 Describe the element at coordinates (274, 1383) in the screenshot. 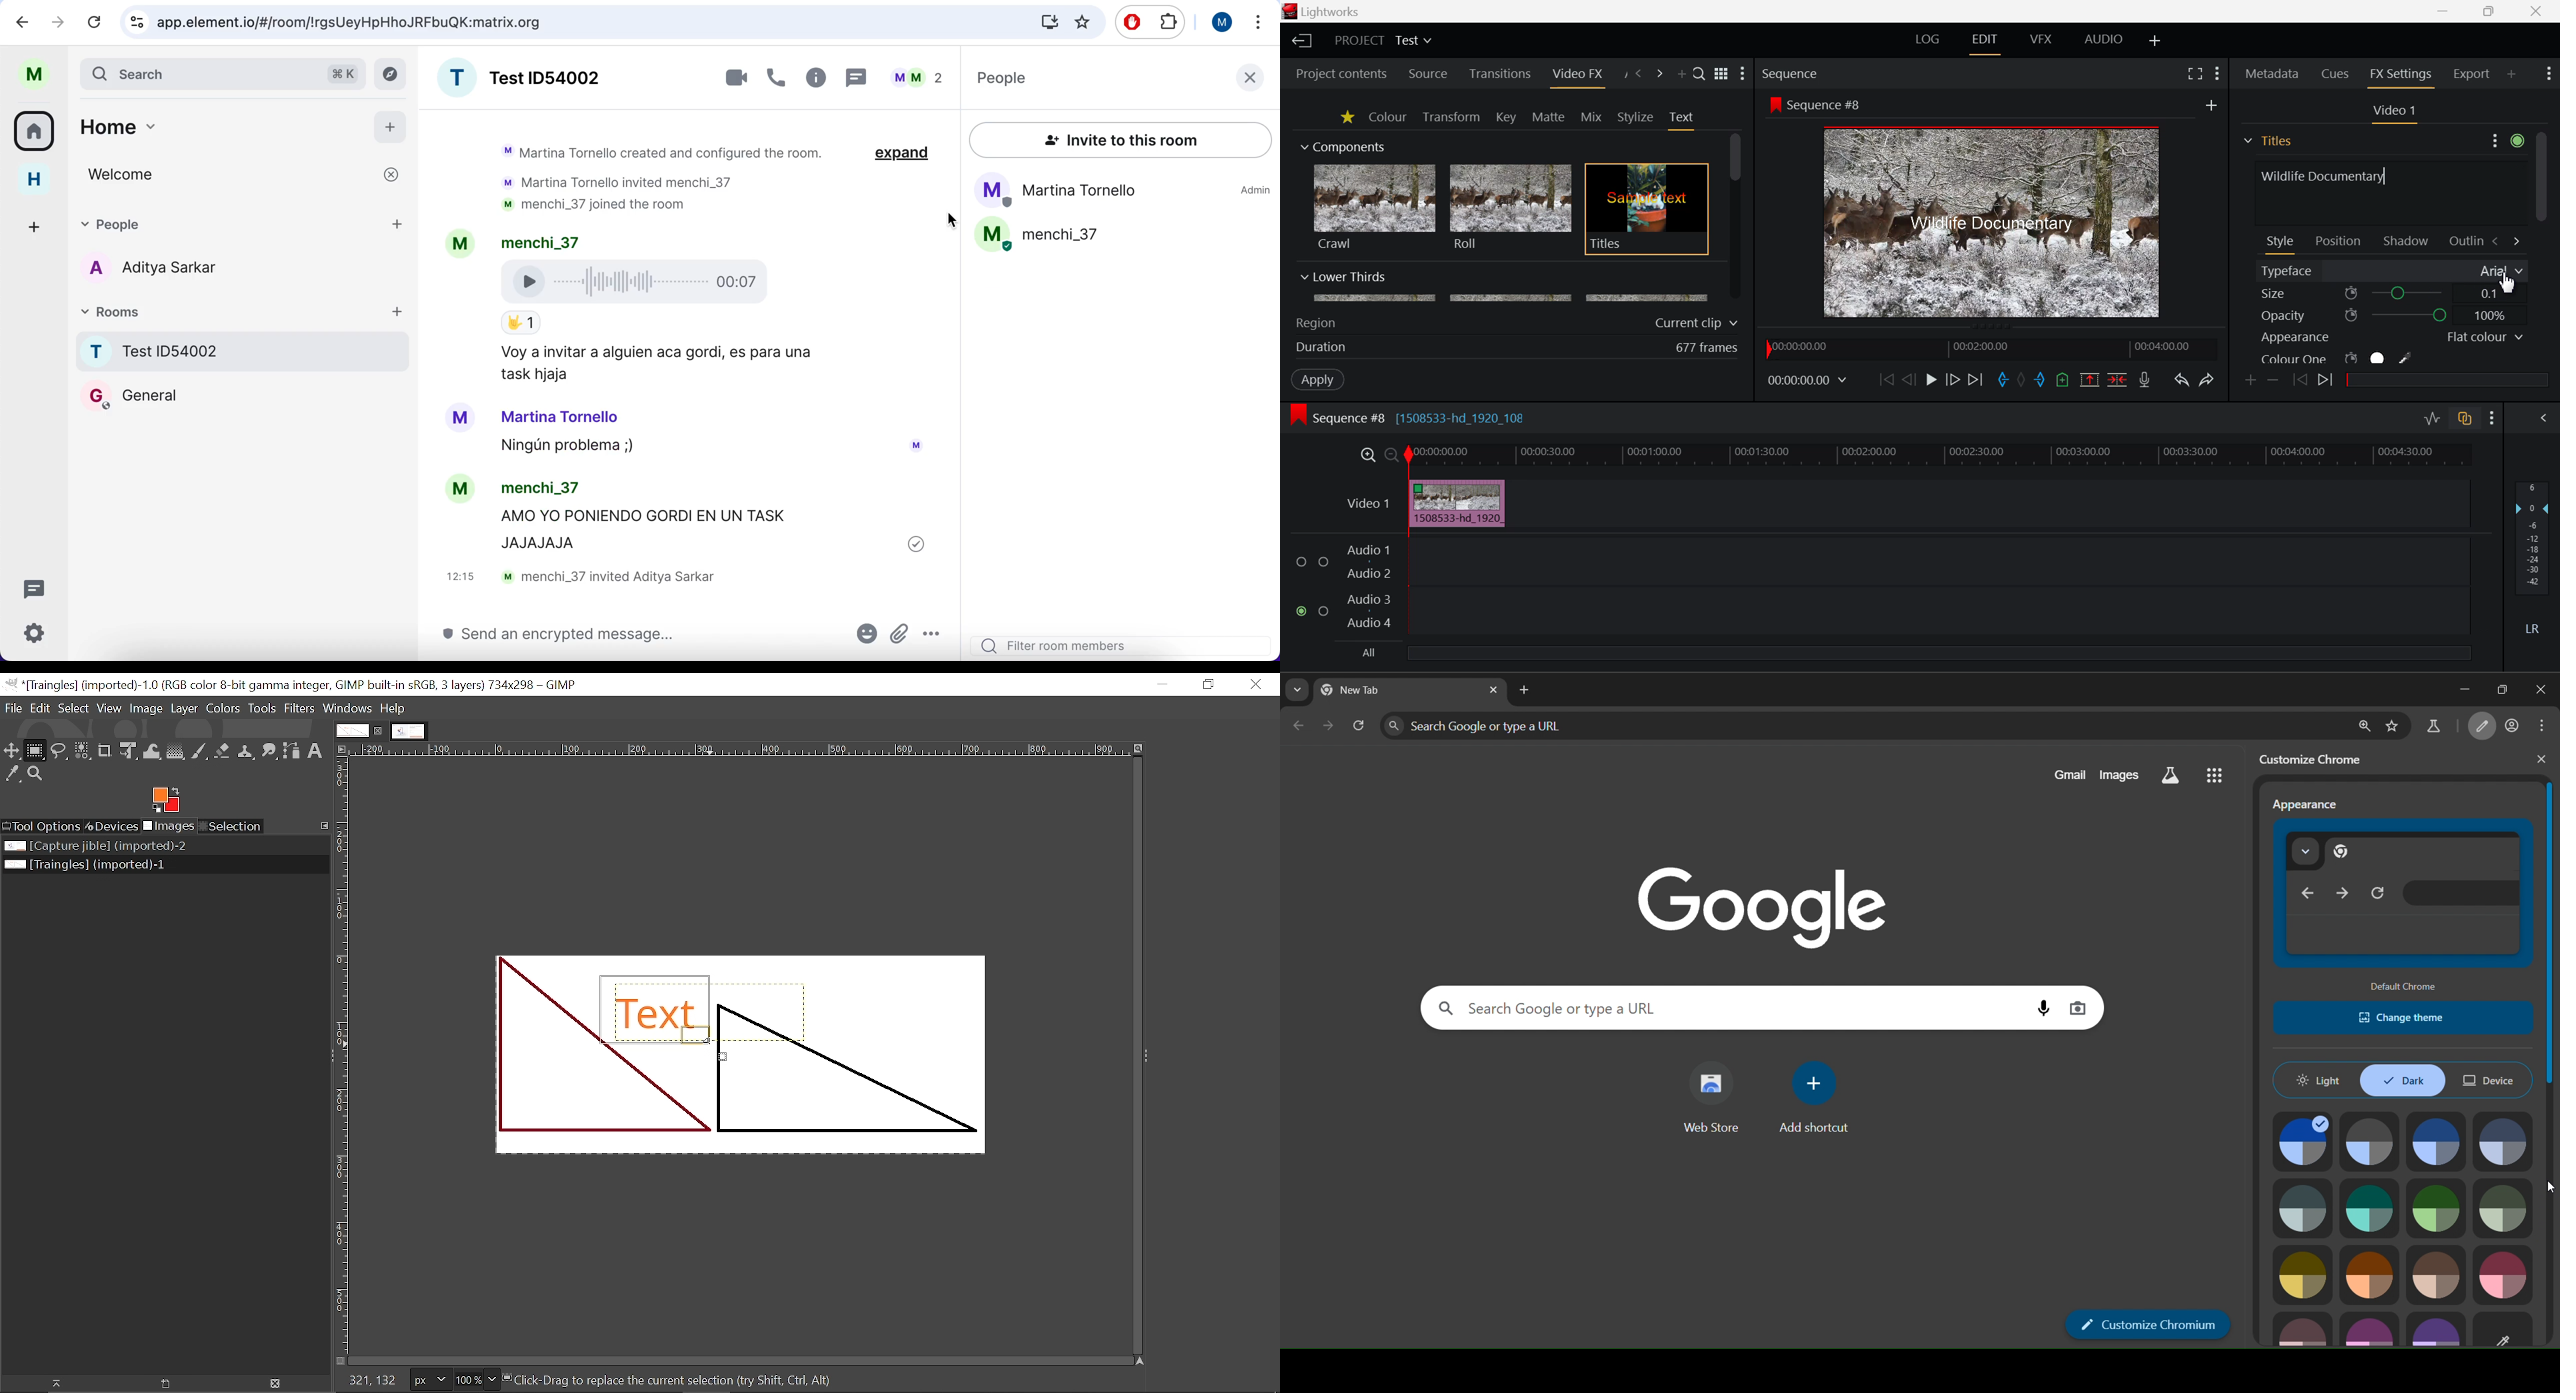

I see `Delete Image` at that location.